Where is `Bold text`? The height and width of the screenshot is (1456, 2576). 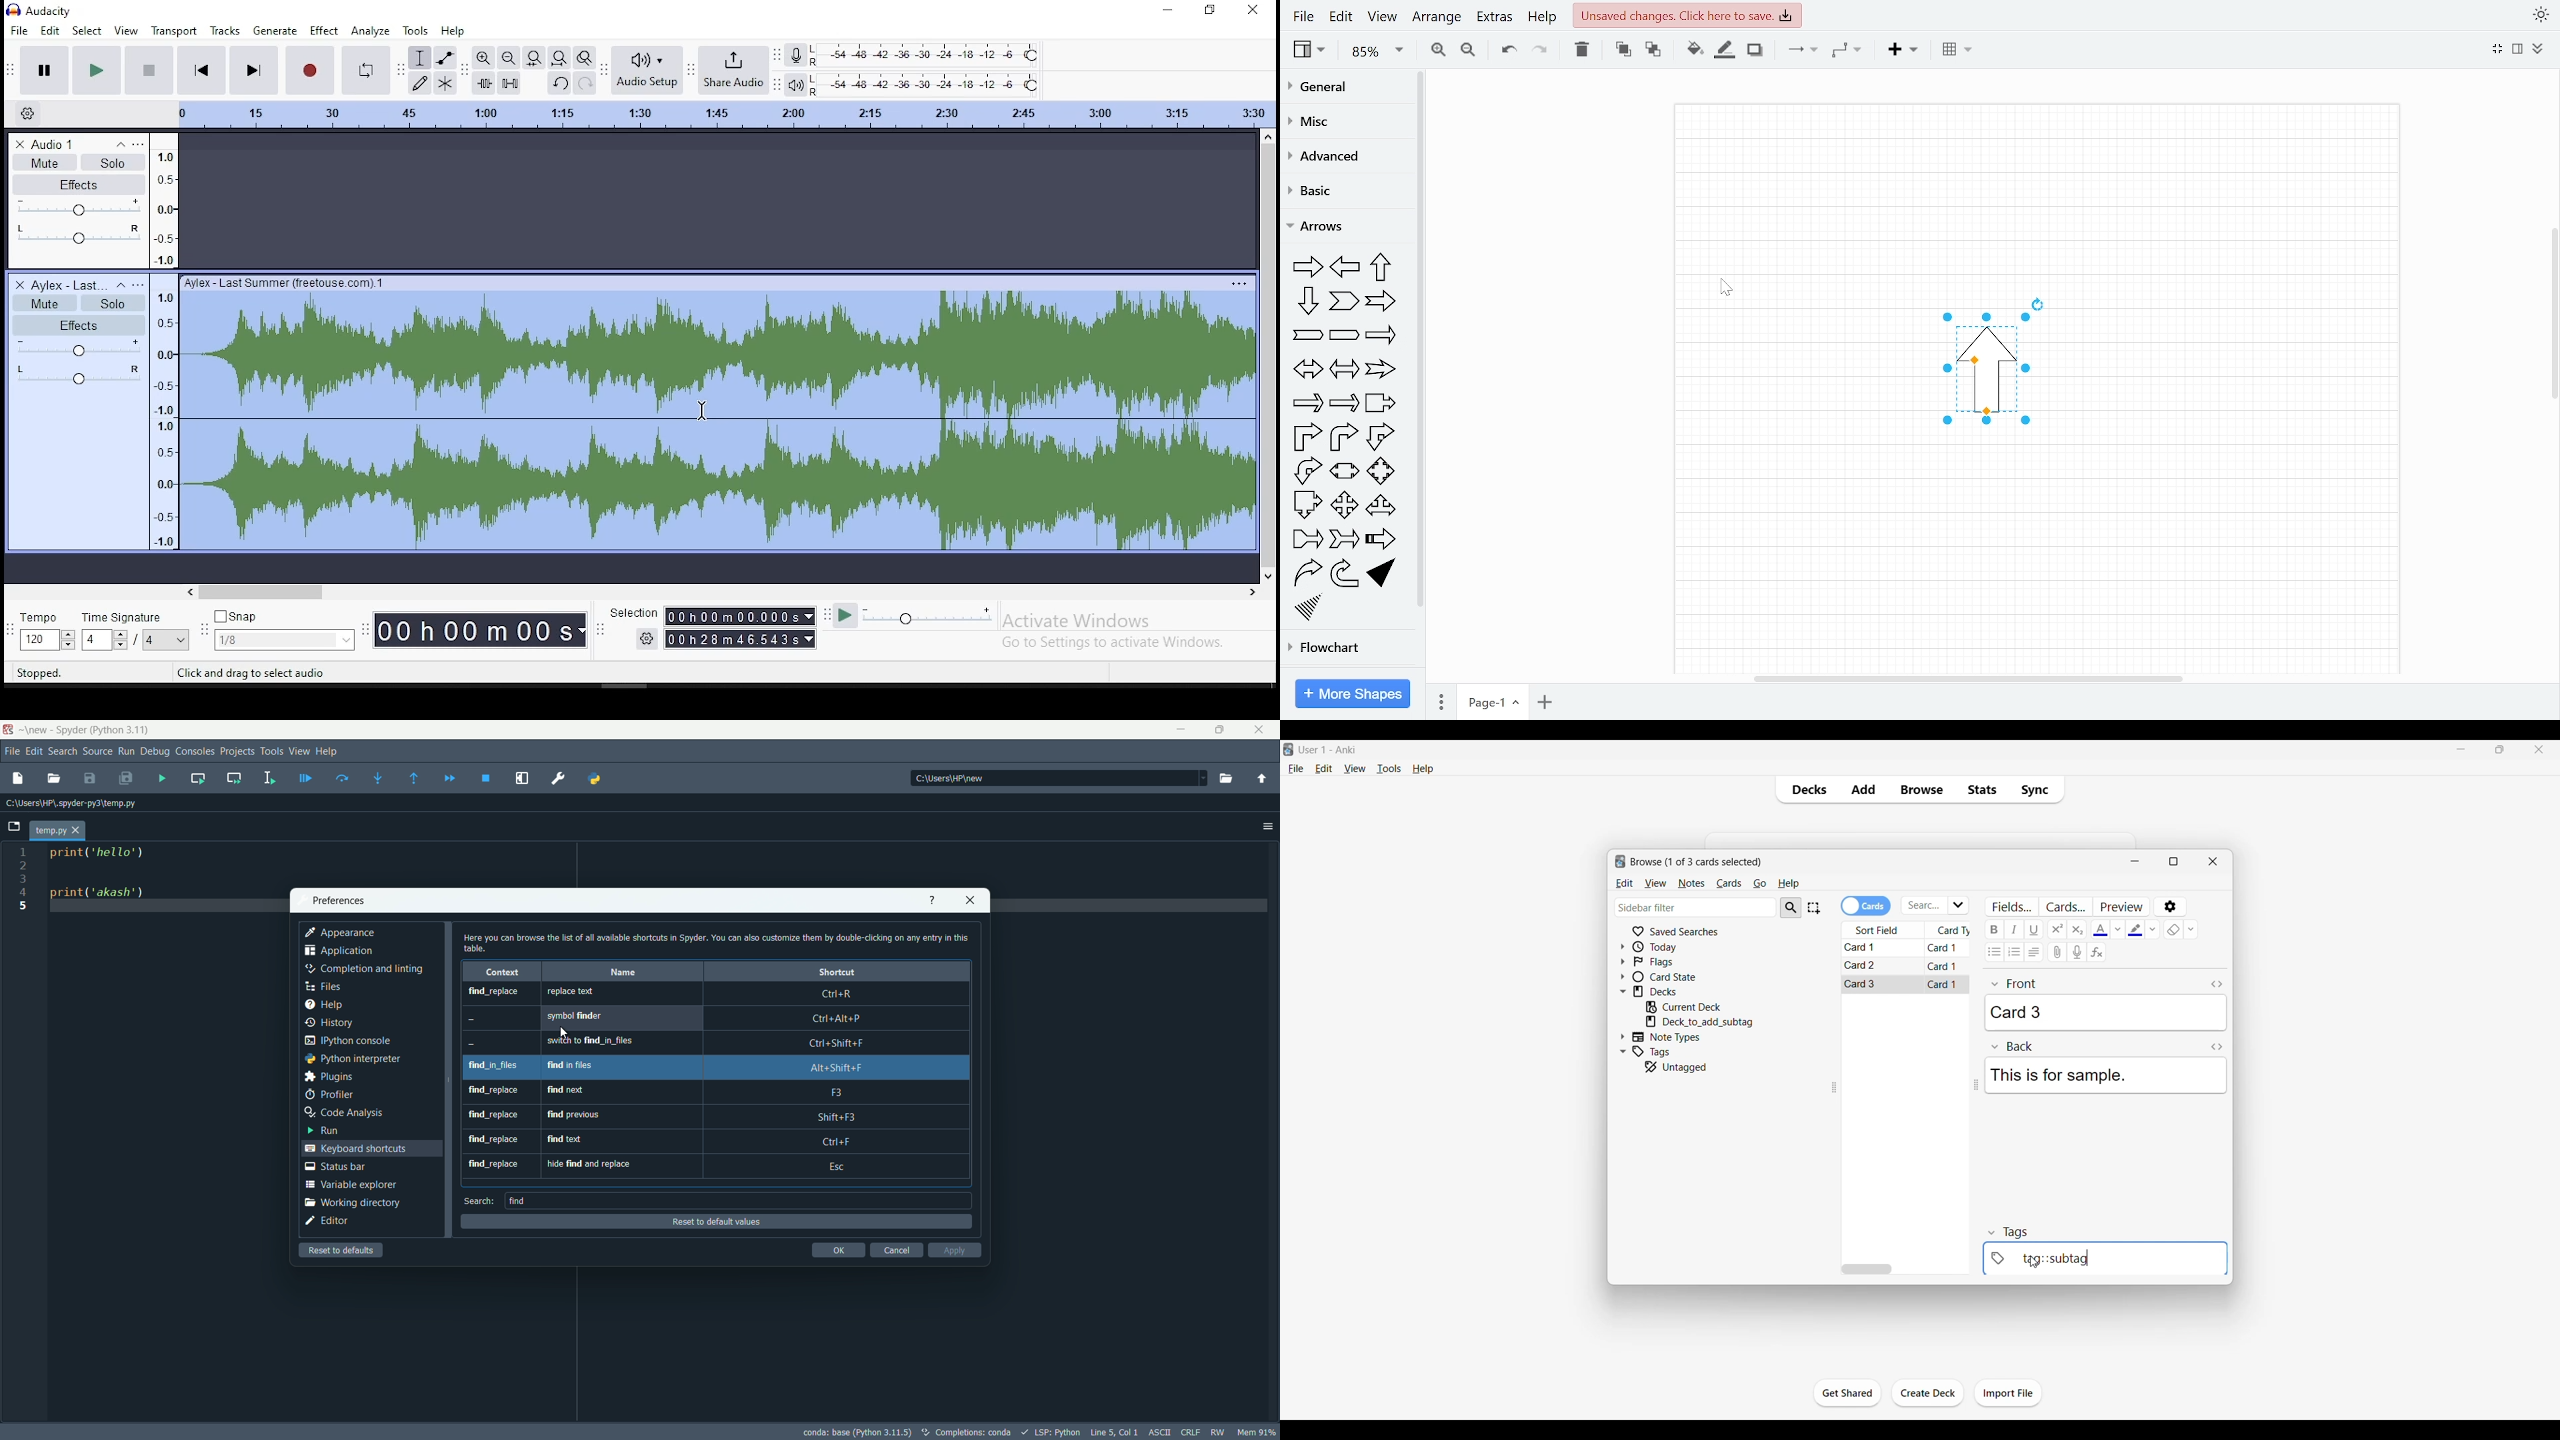 Bold text is located at coordinates (1994, 929).